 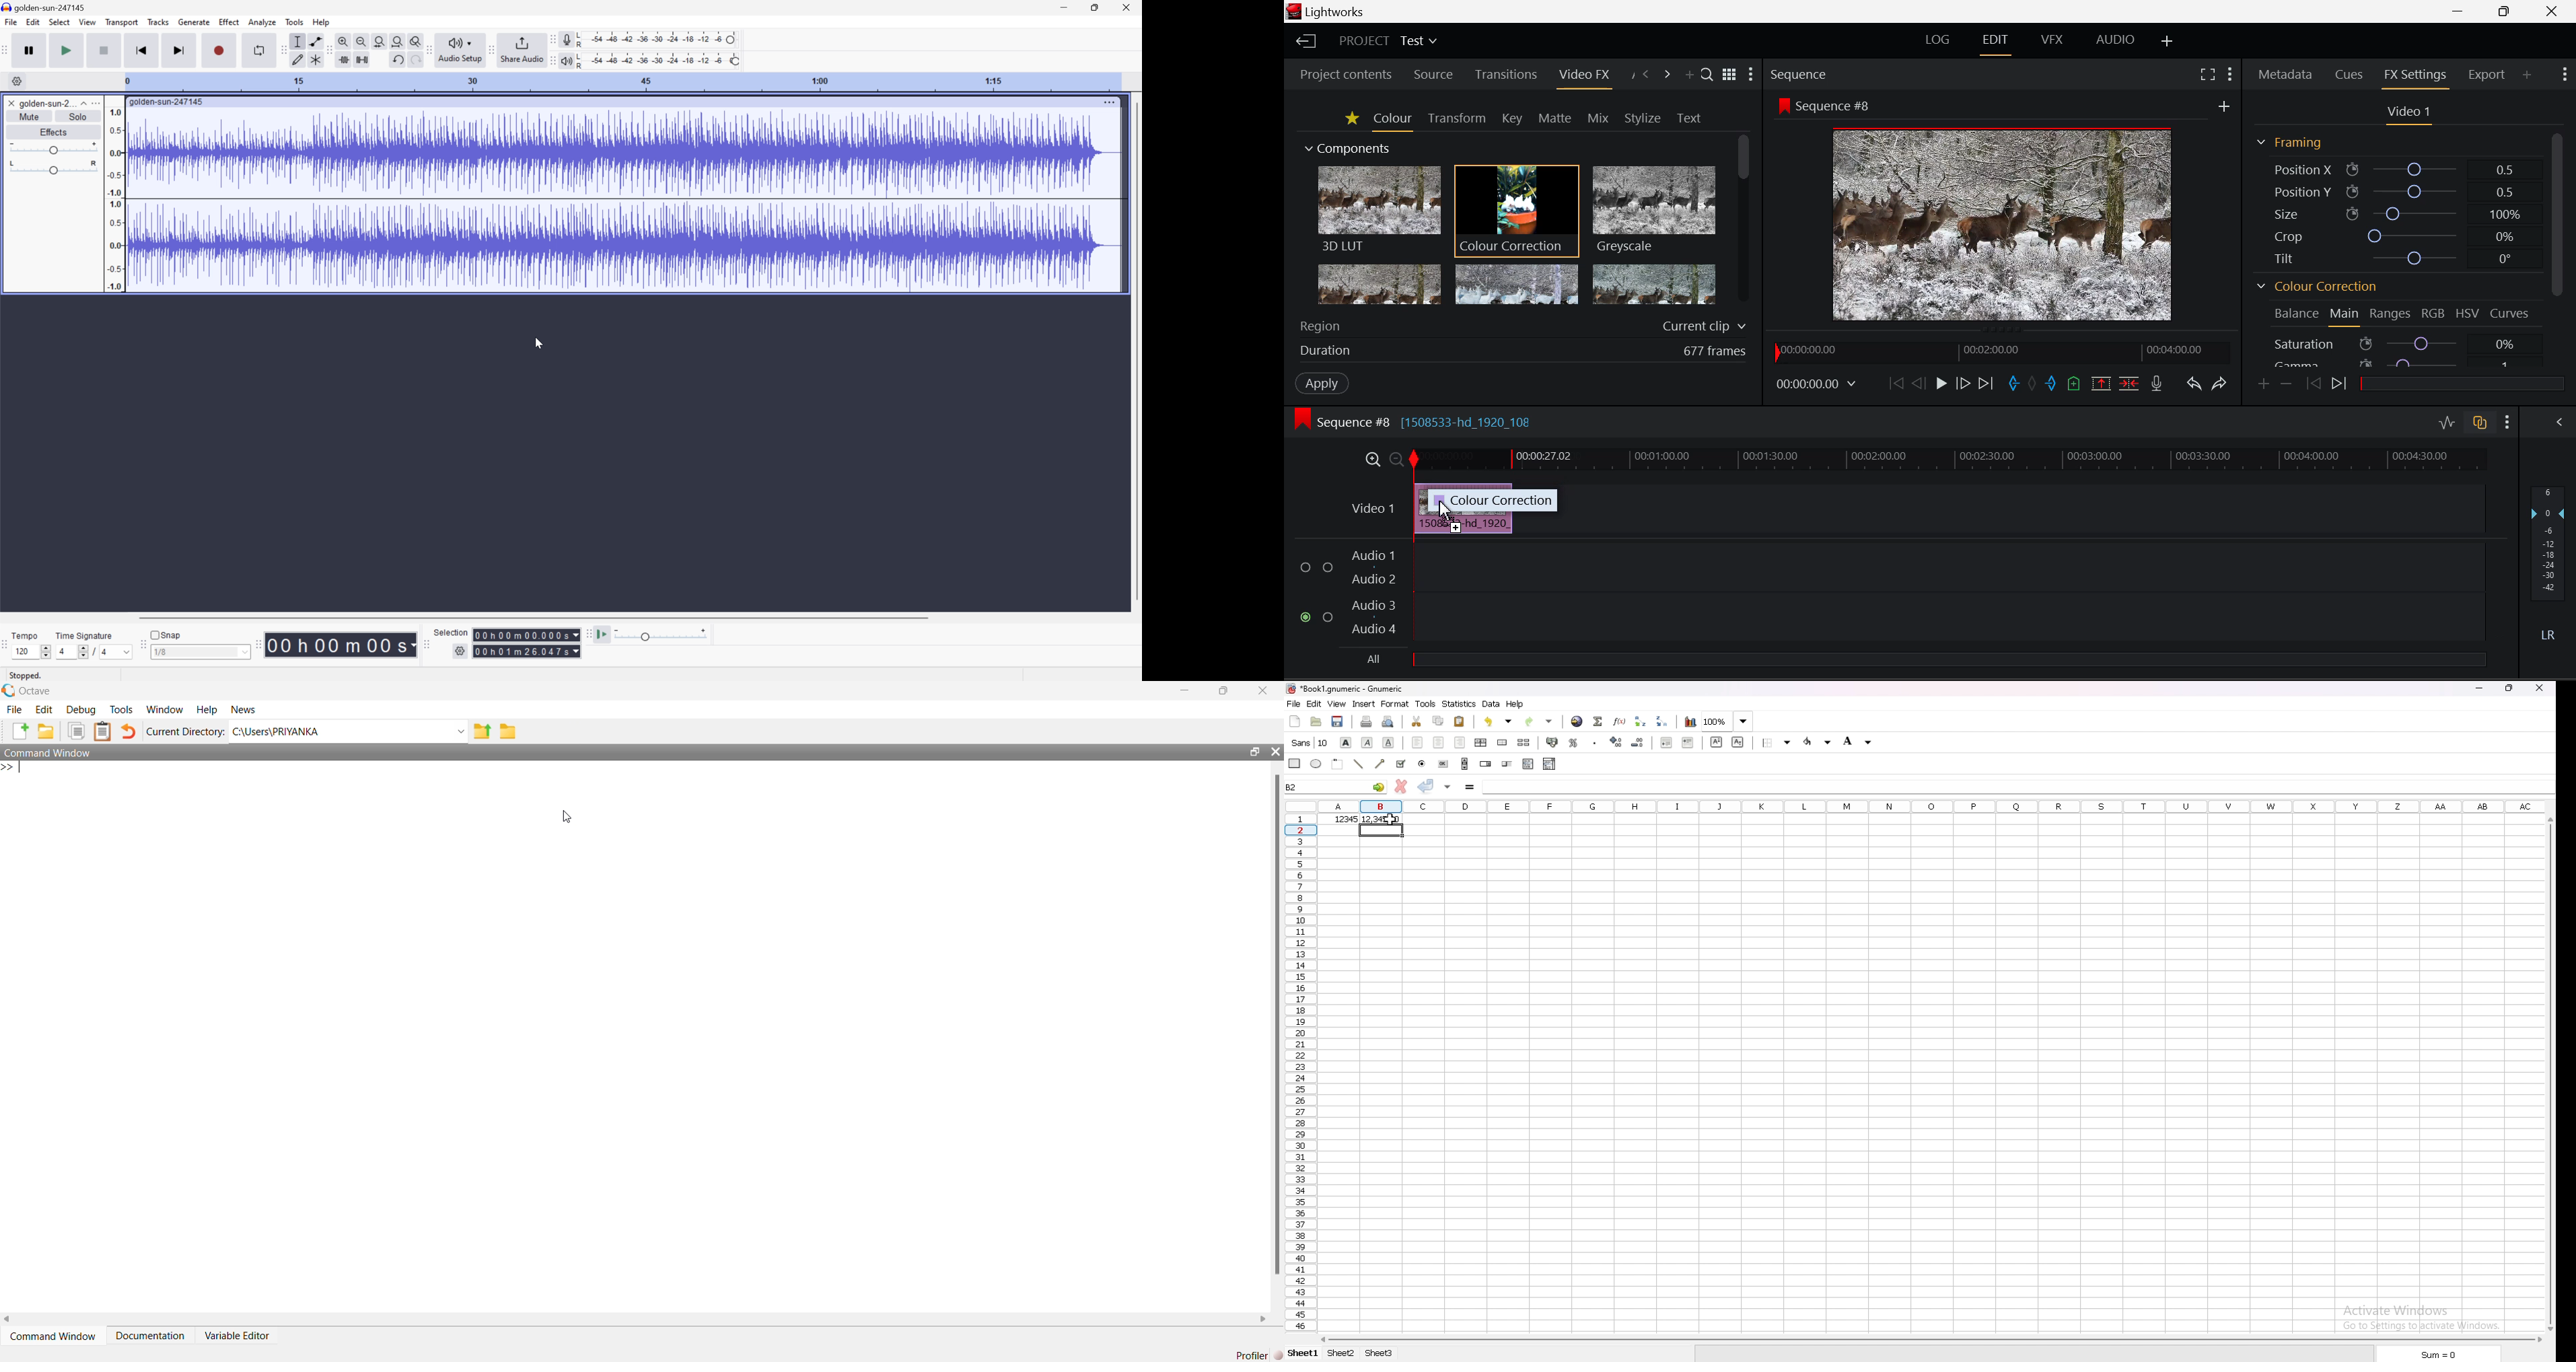 I want to click on Selection, so click(x=526, y=635).